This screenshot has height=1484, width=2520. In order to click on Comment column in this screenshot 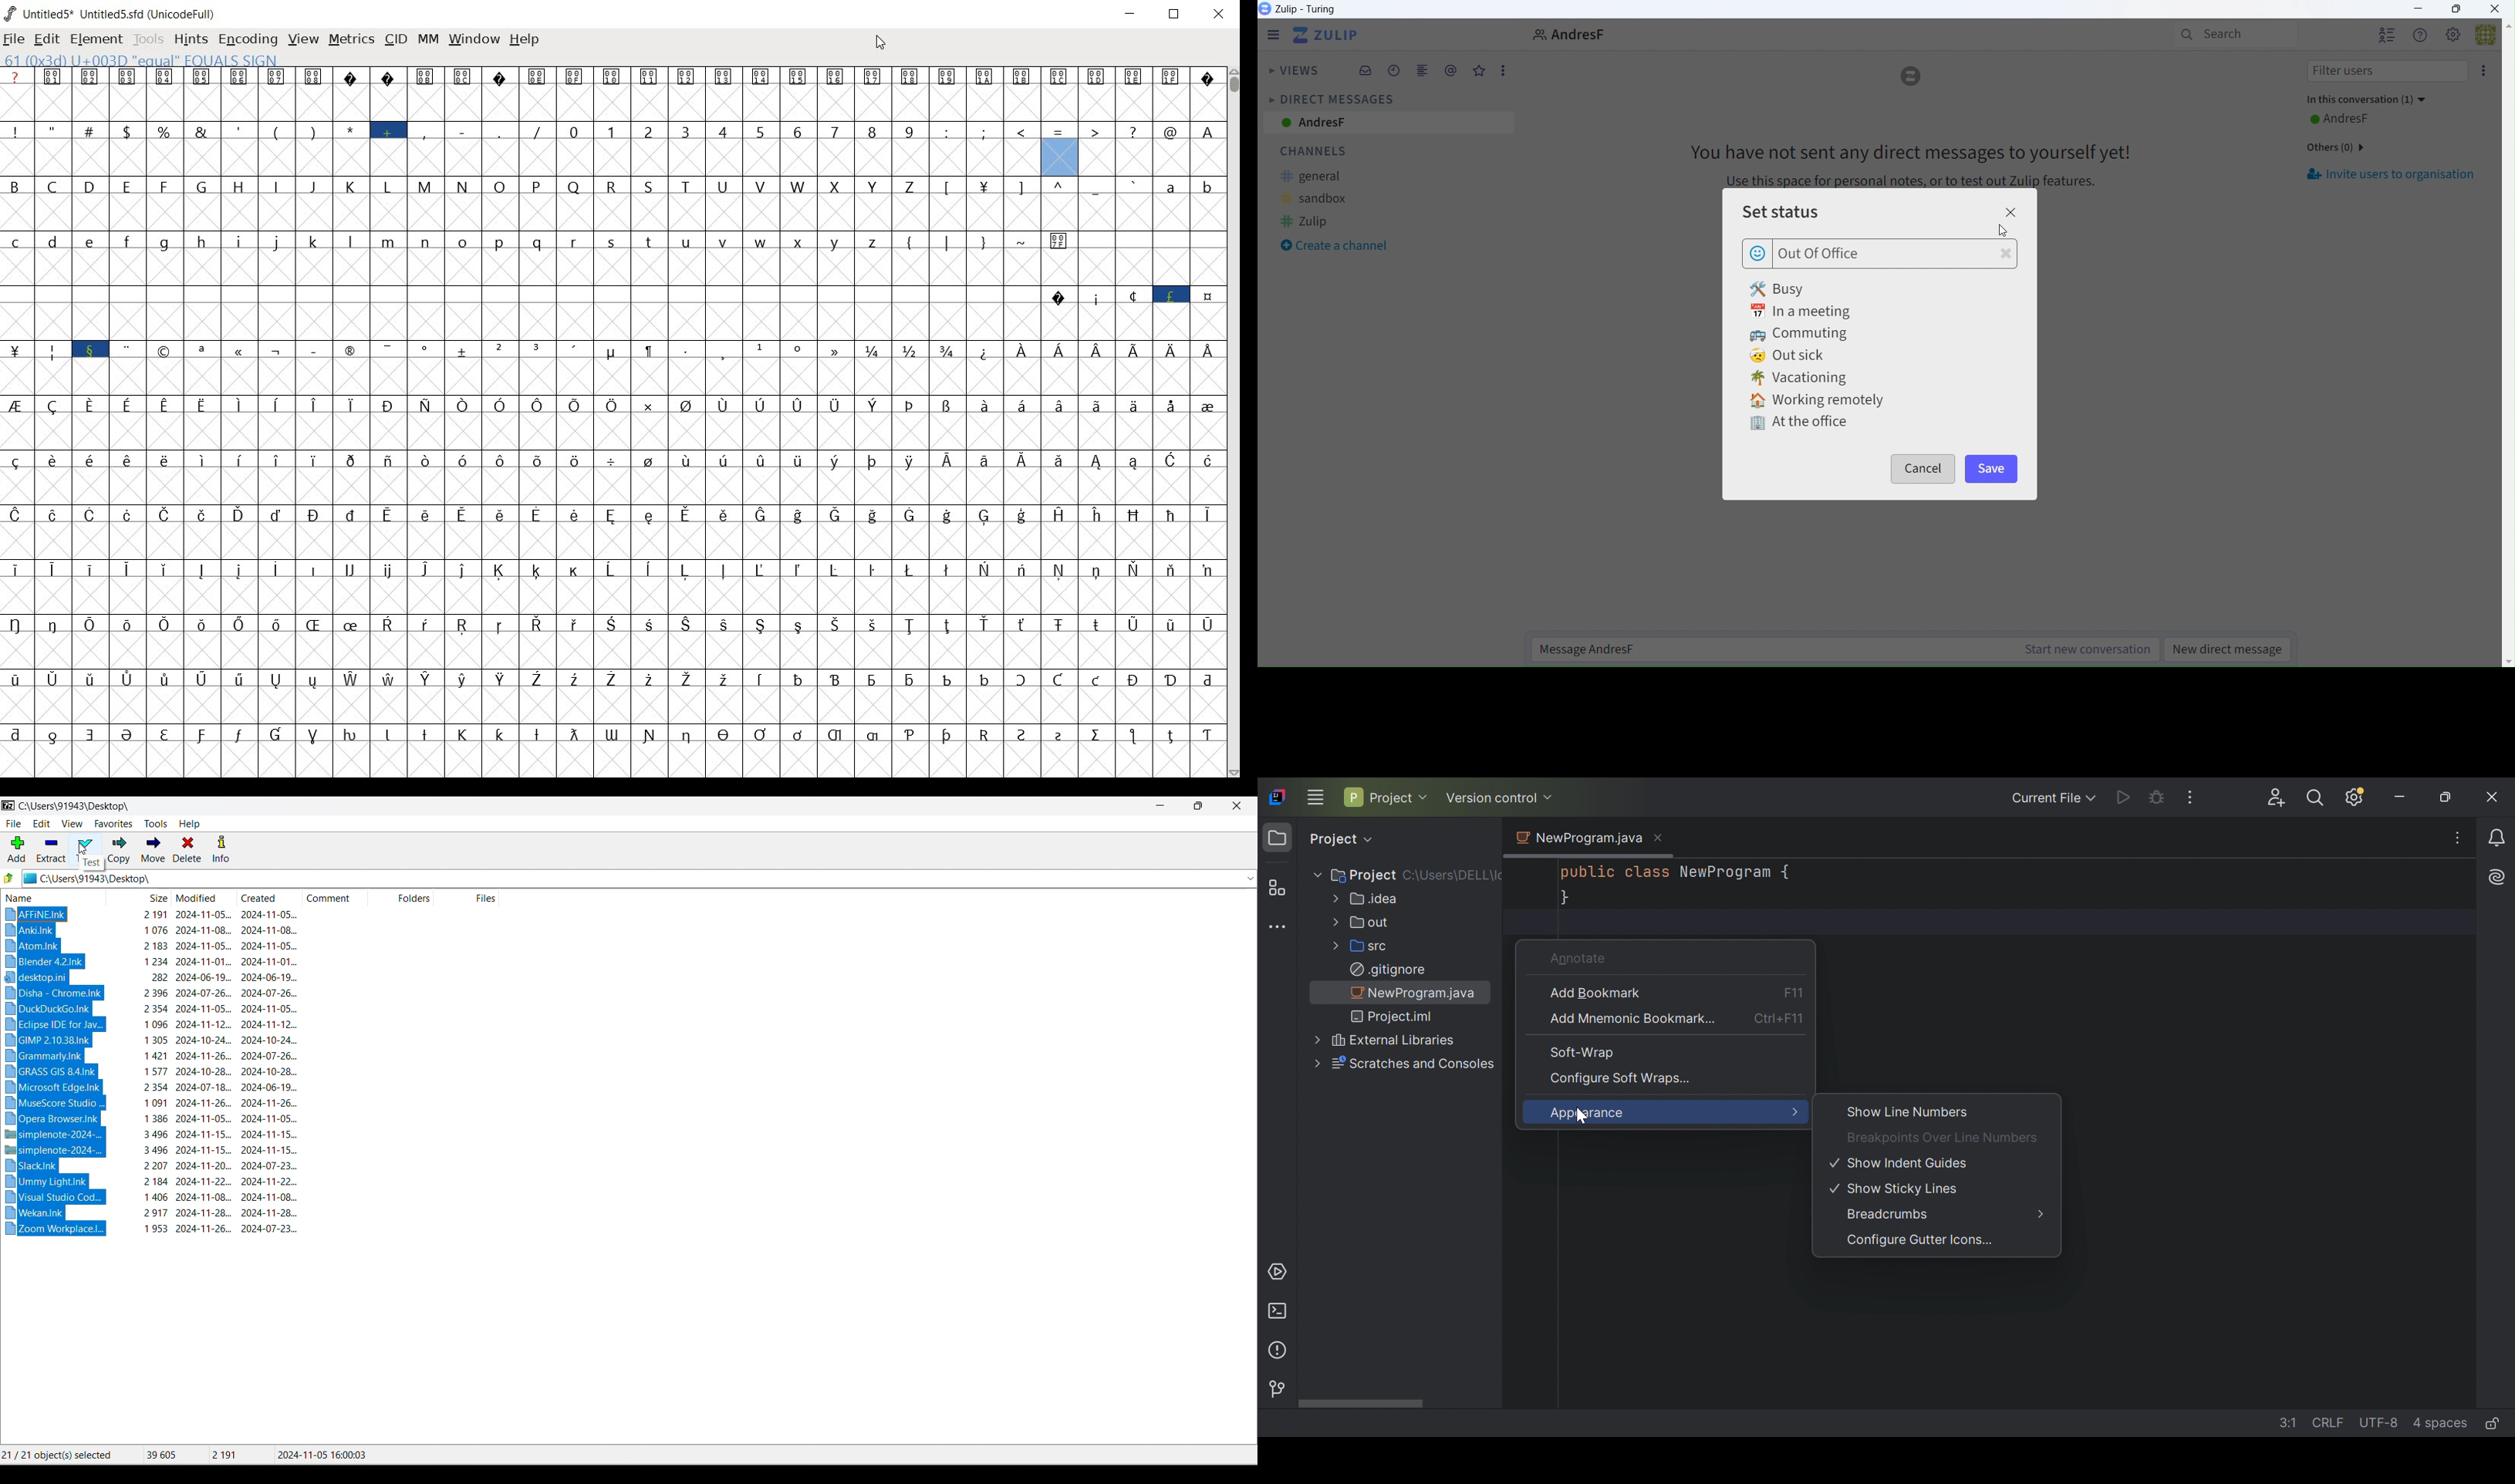, I will do `click(334, 897)`.